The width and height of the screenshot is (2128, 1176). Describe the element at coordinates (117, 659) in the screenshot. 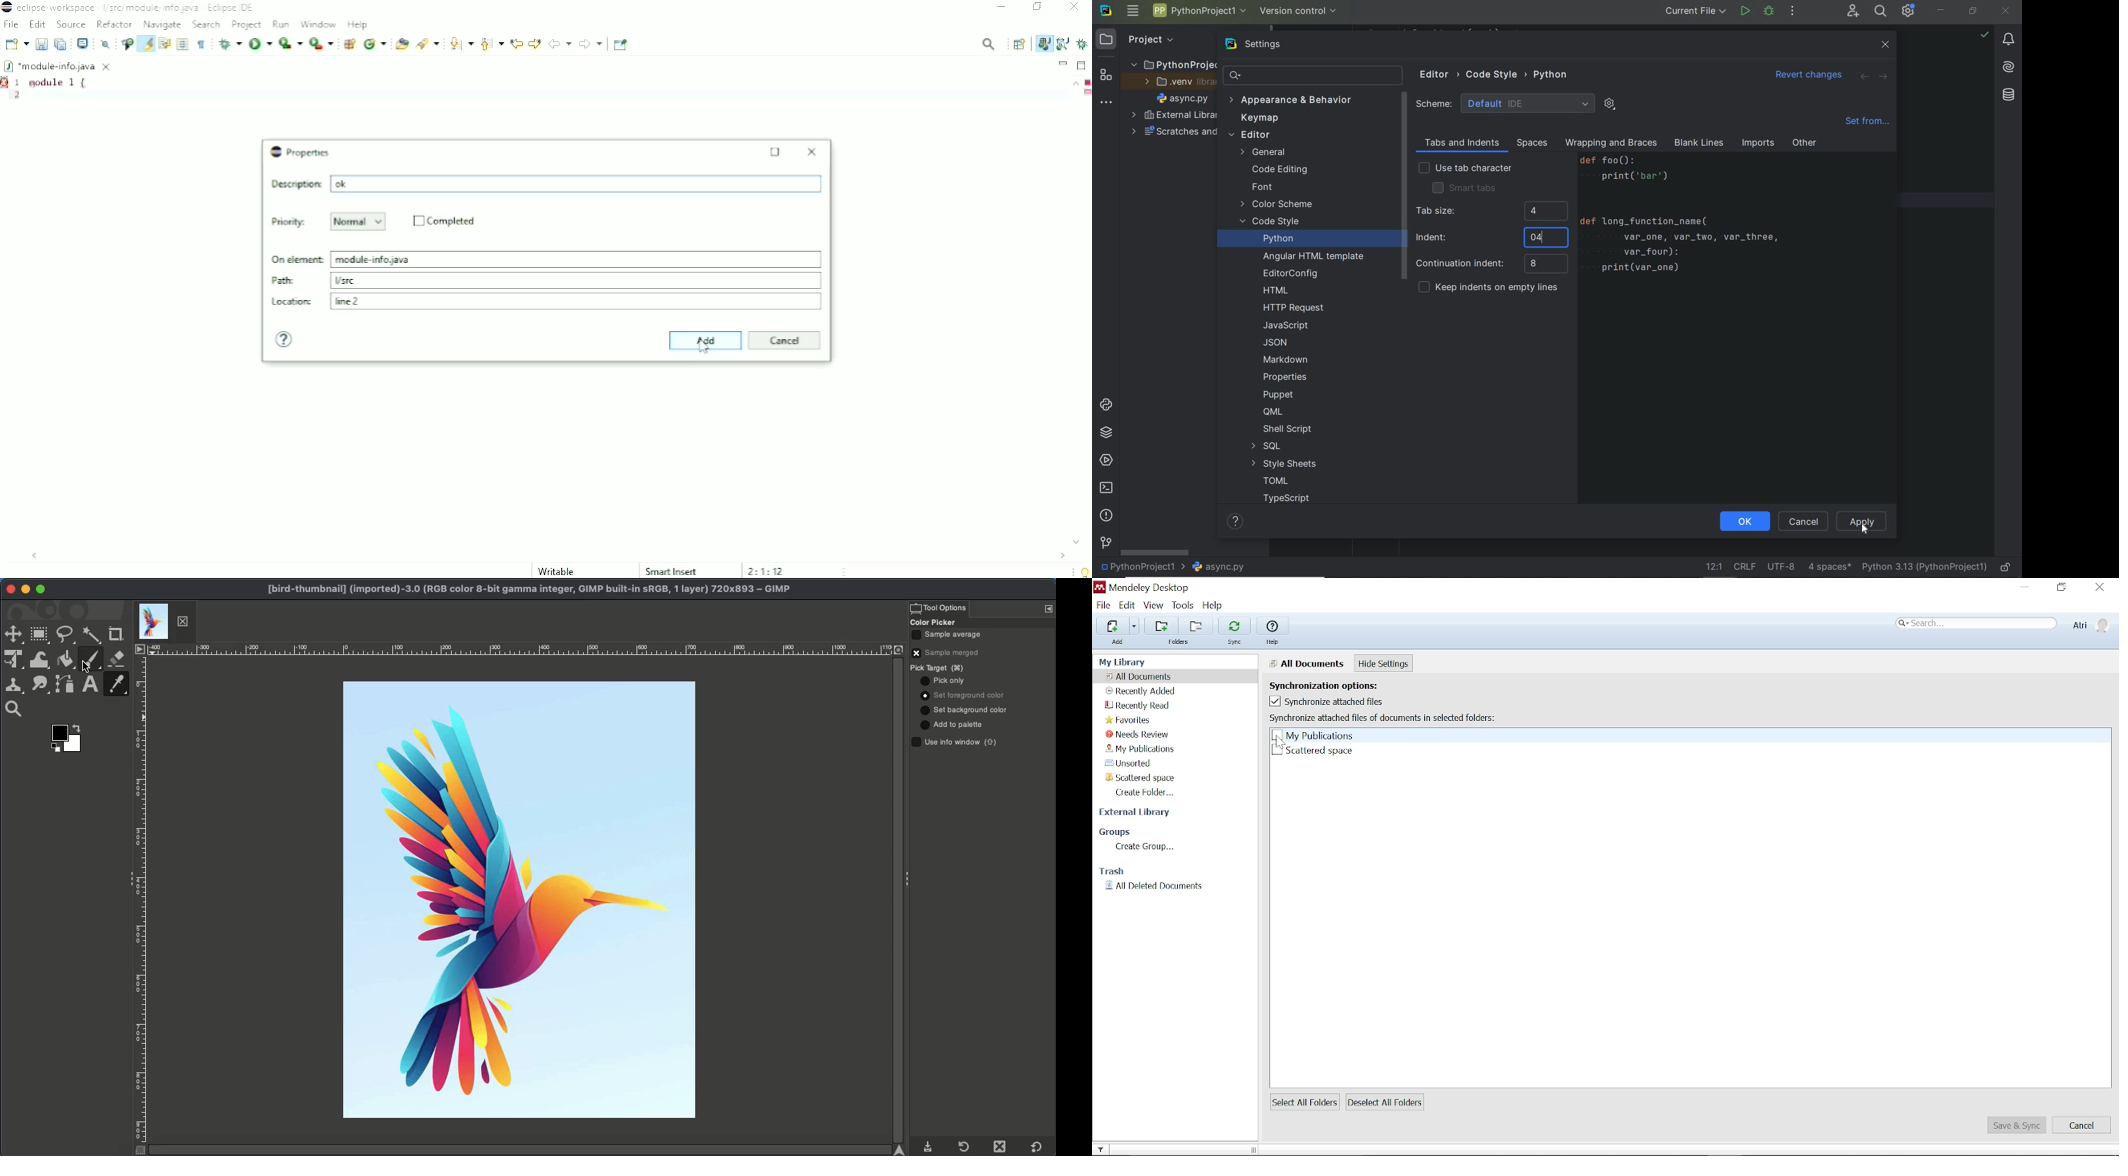

I see `Eraser` at that location.